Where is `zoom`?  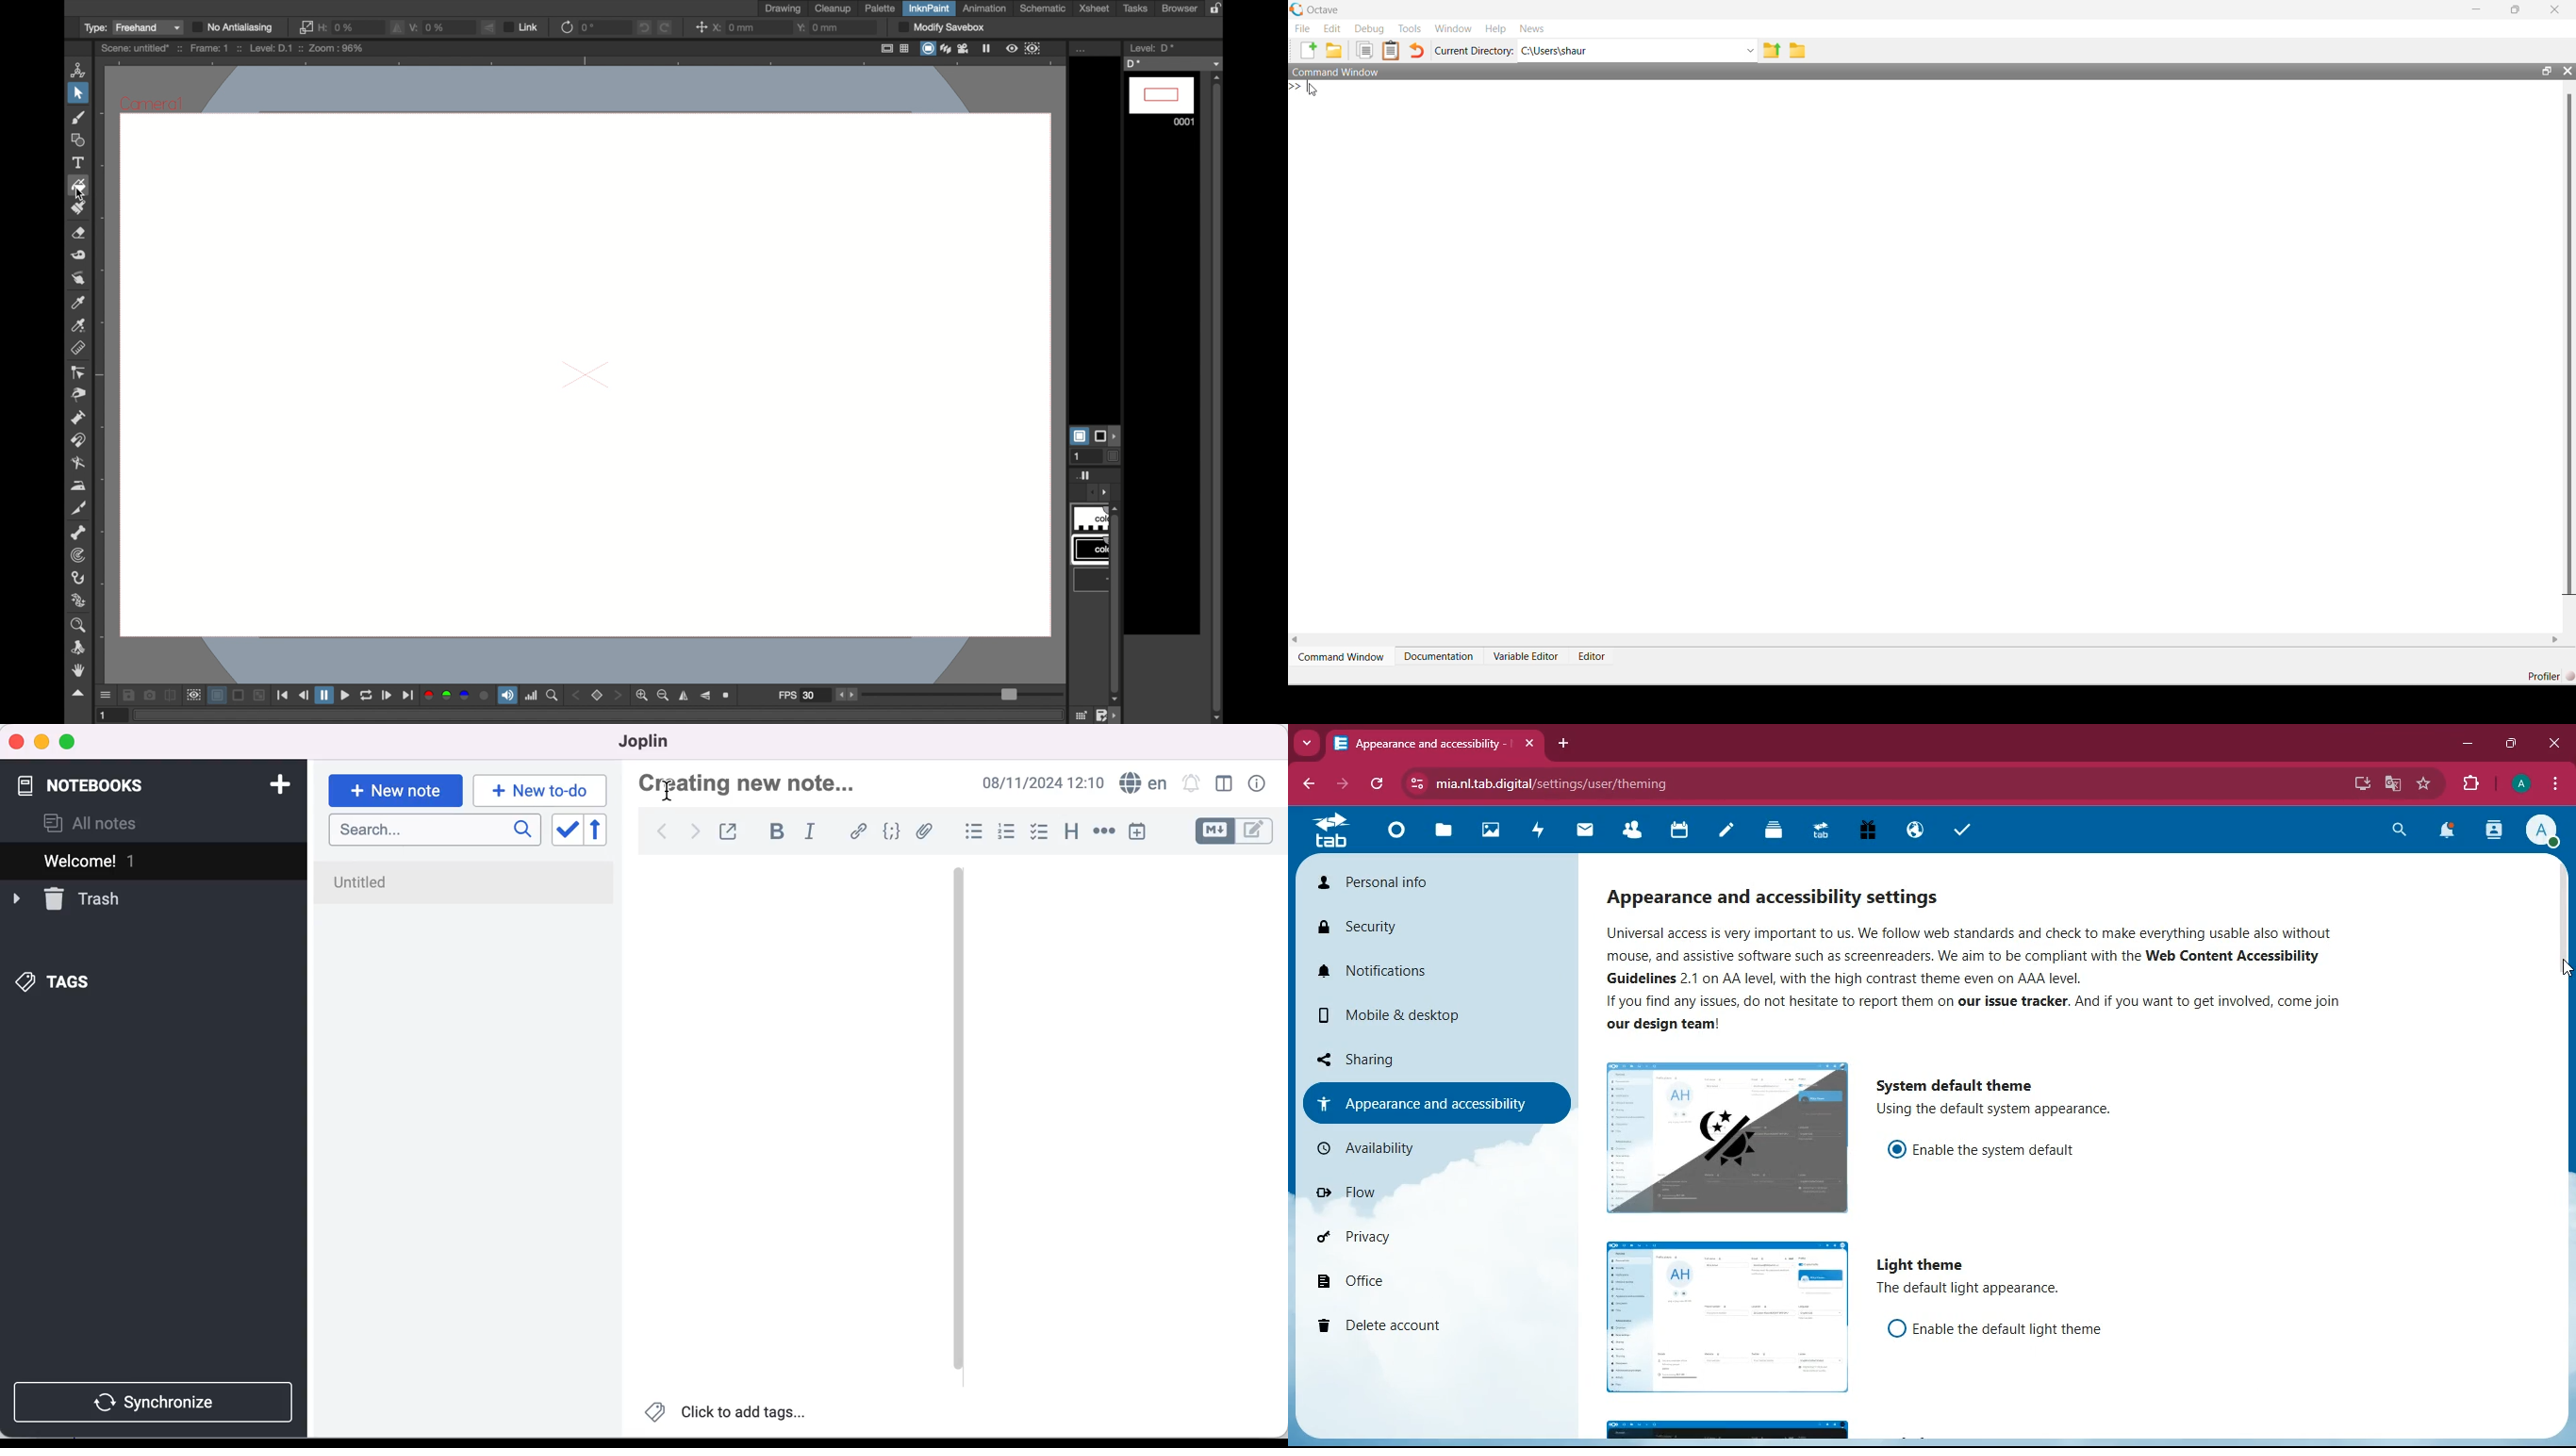
zoom is located at coordinates (552, 696).